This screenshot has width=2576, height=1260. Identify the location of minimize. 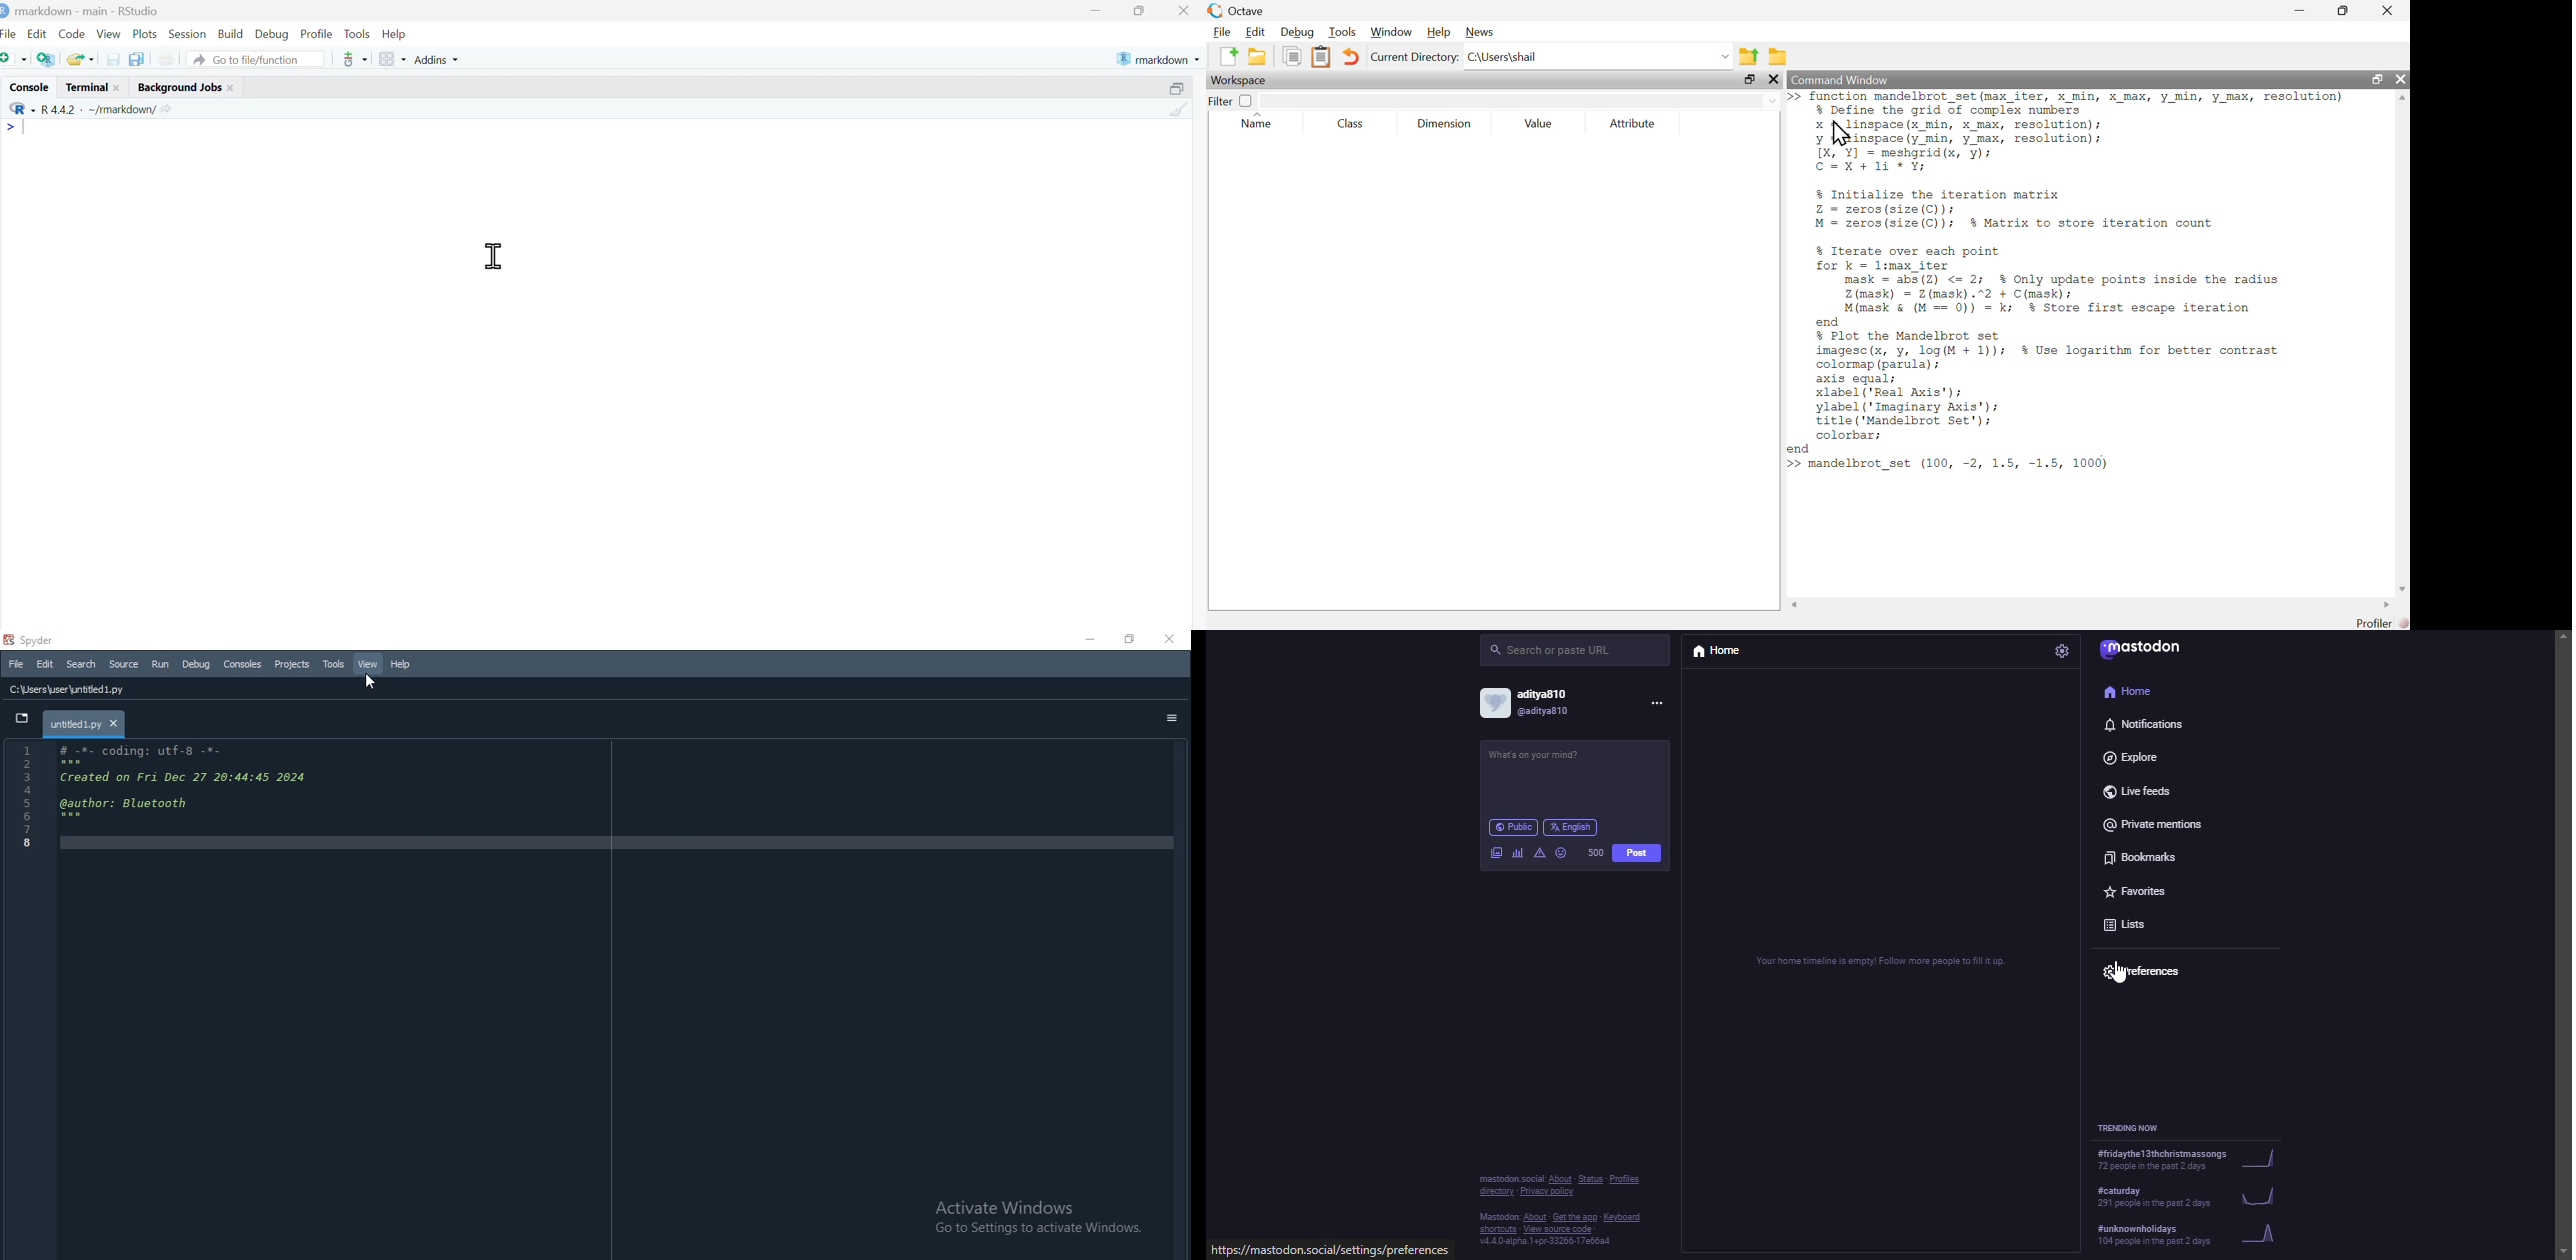
(1096, 10).